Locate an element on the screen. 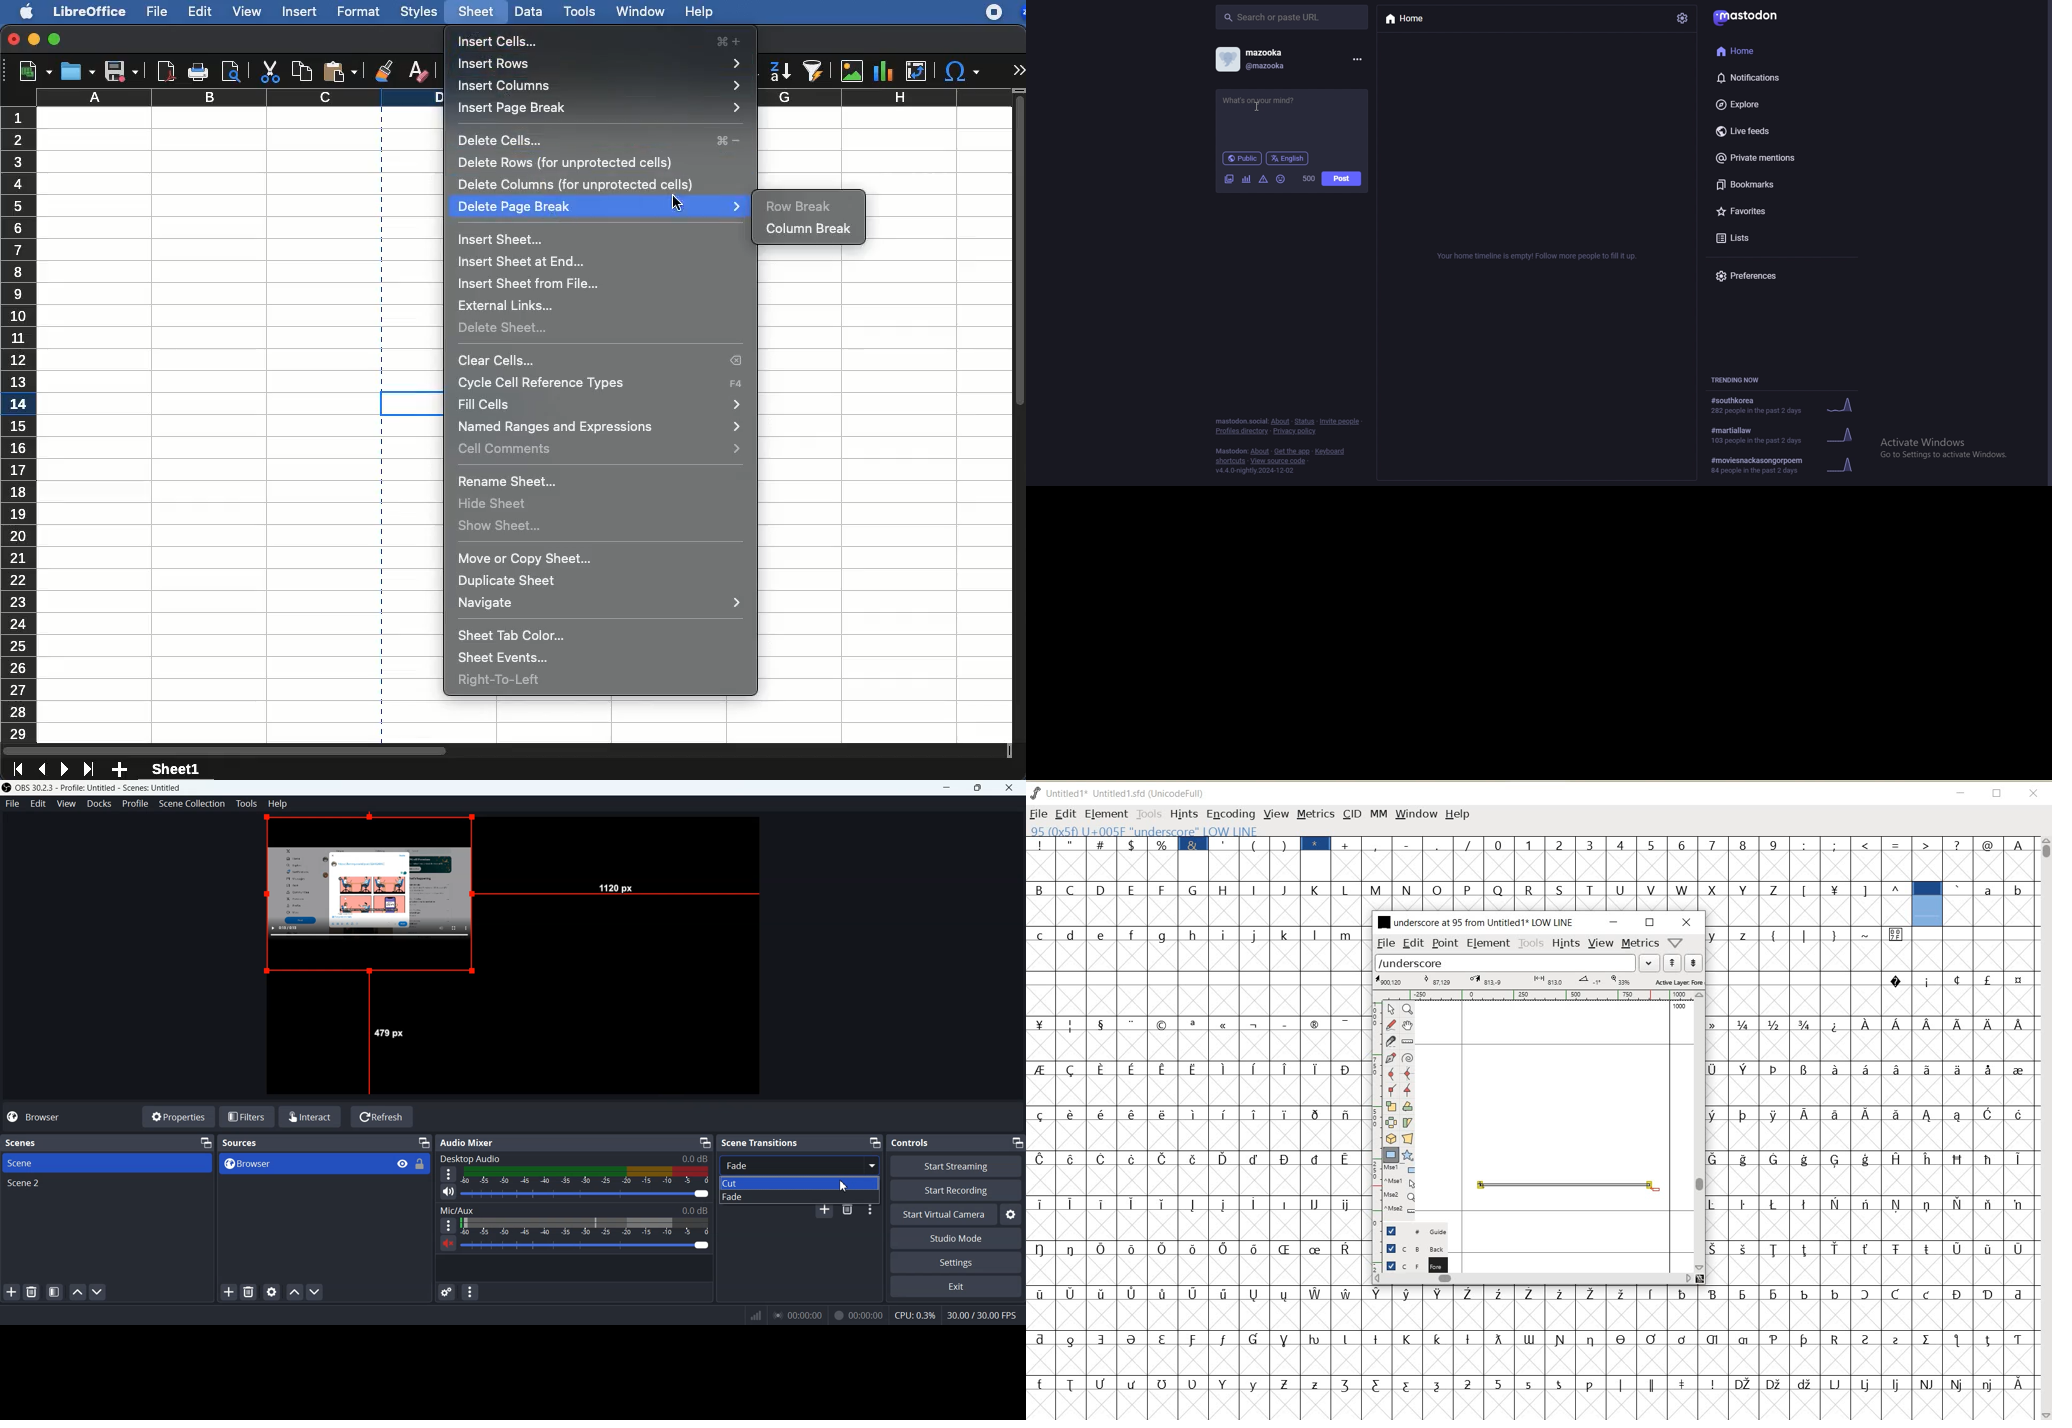 Image resolution: width=2072 pixels, height=1428 pixels. autofilter is located at coordinates (814, 71).